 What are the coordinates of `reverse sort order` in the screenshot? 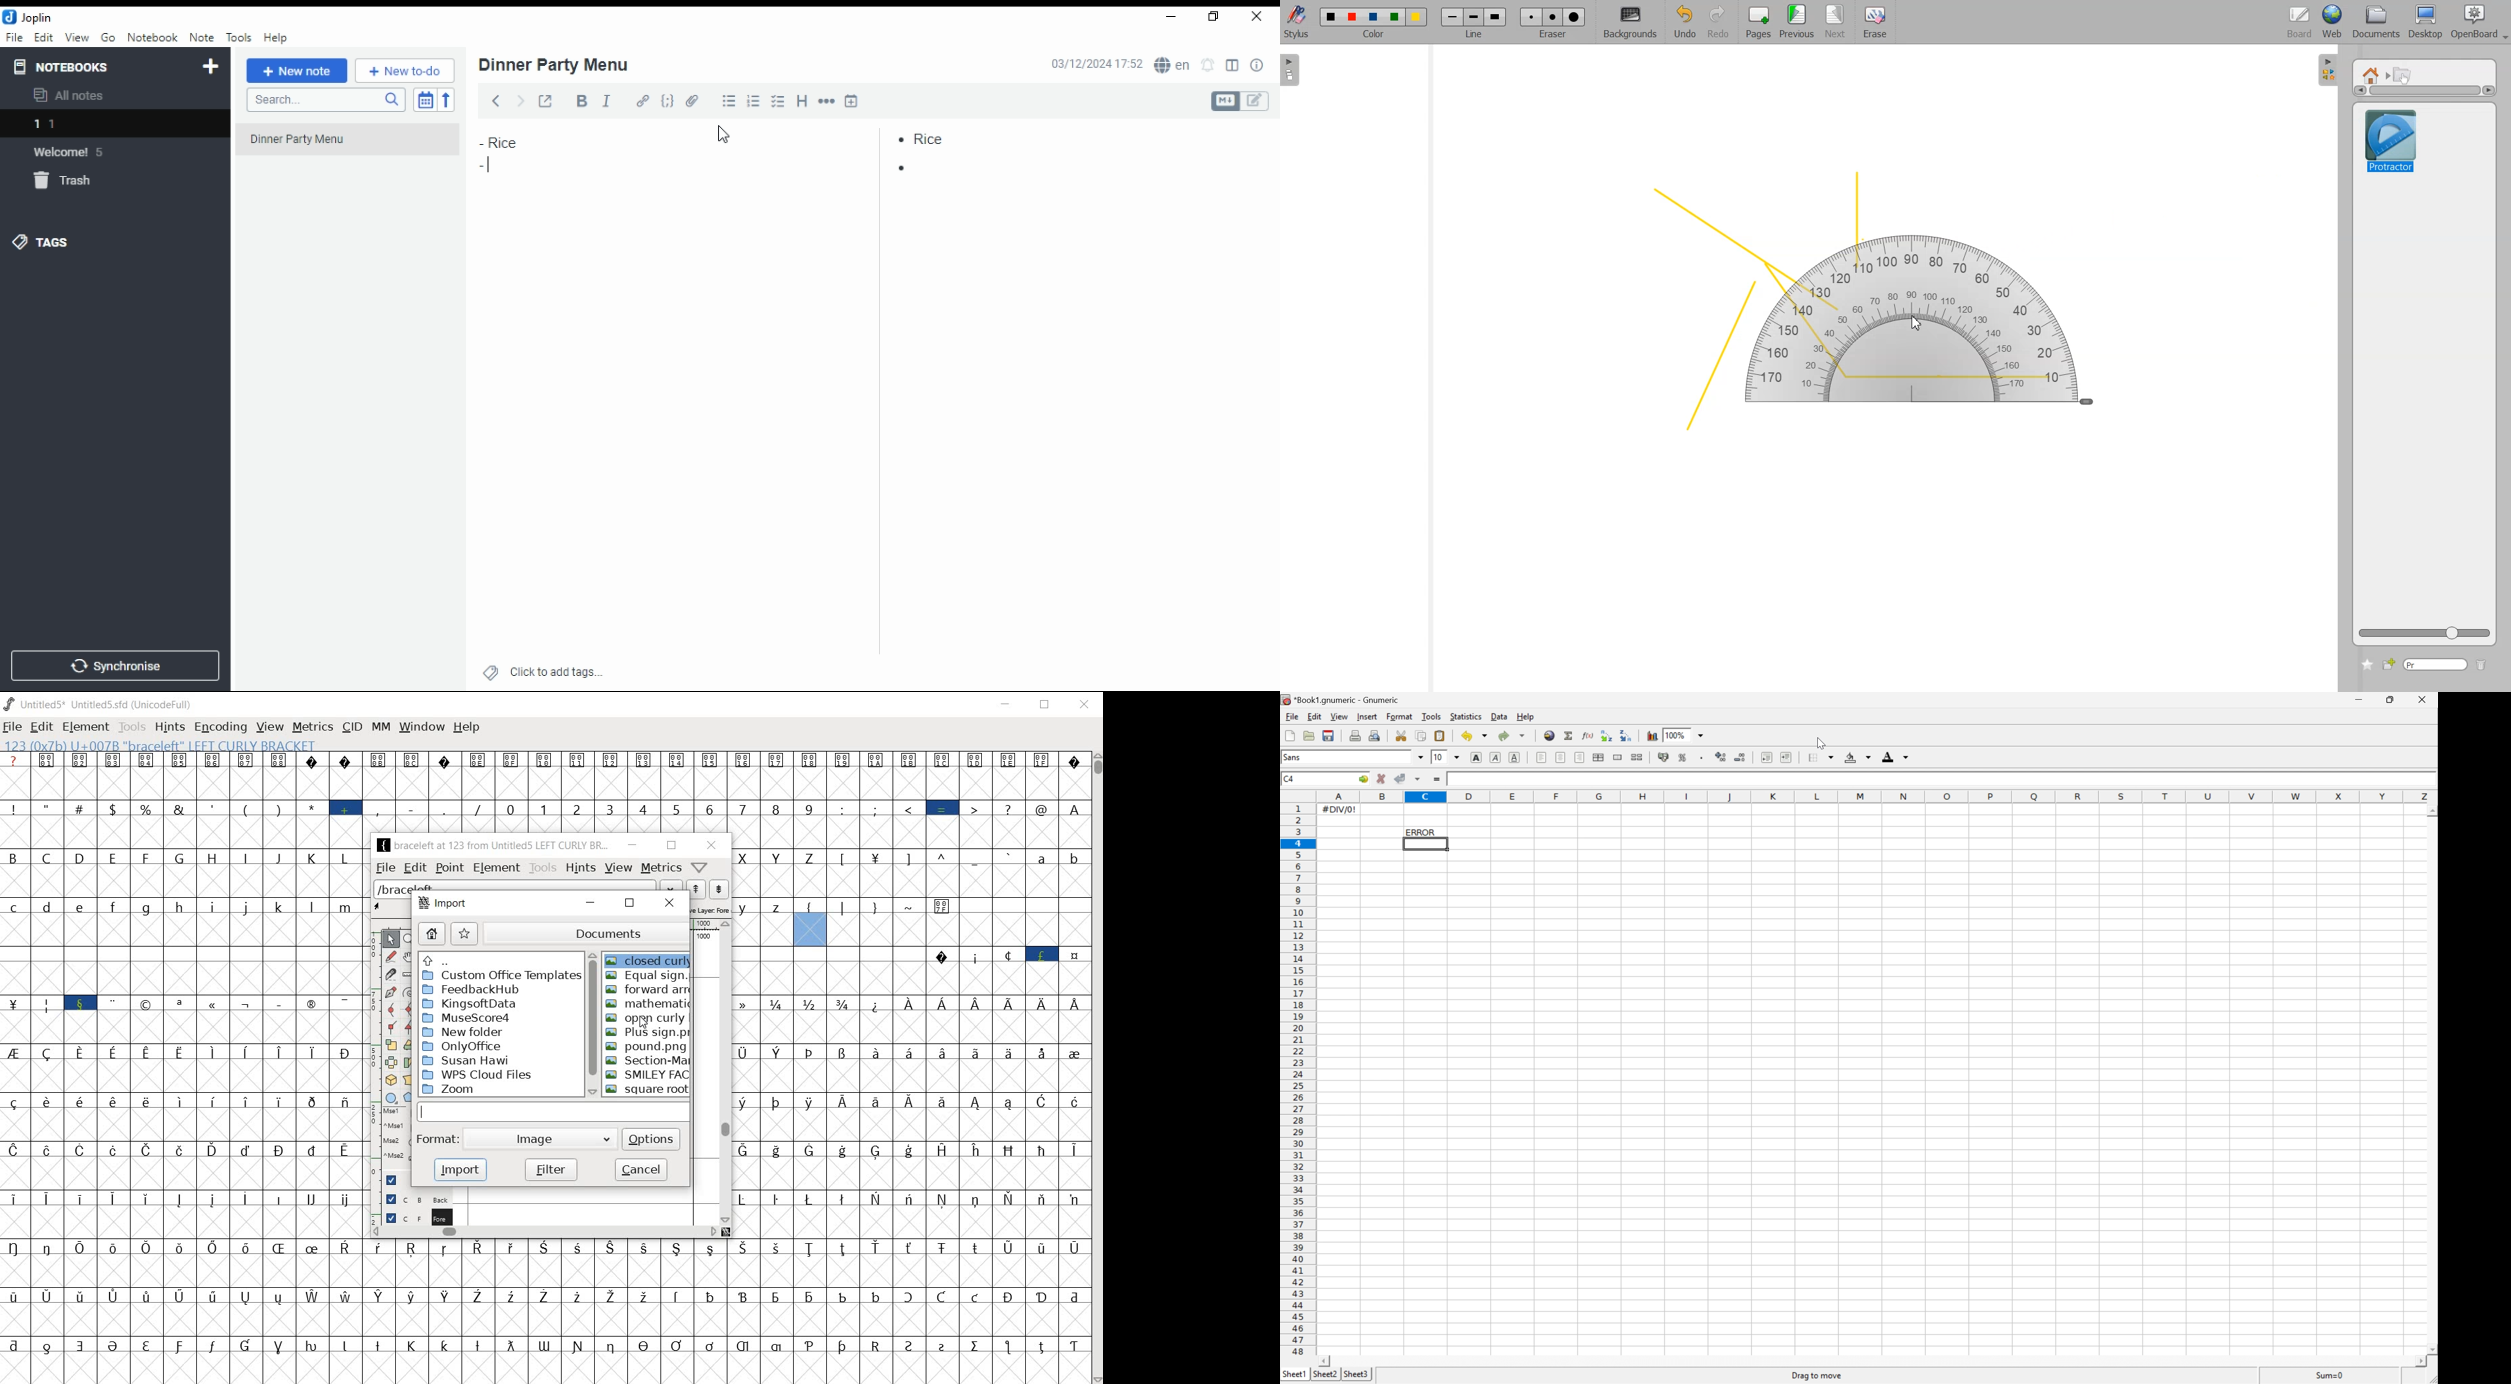 It's located at (448, 99).